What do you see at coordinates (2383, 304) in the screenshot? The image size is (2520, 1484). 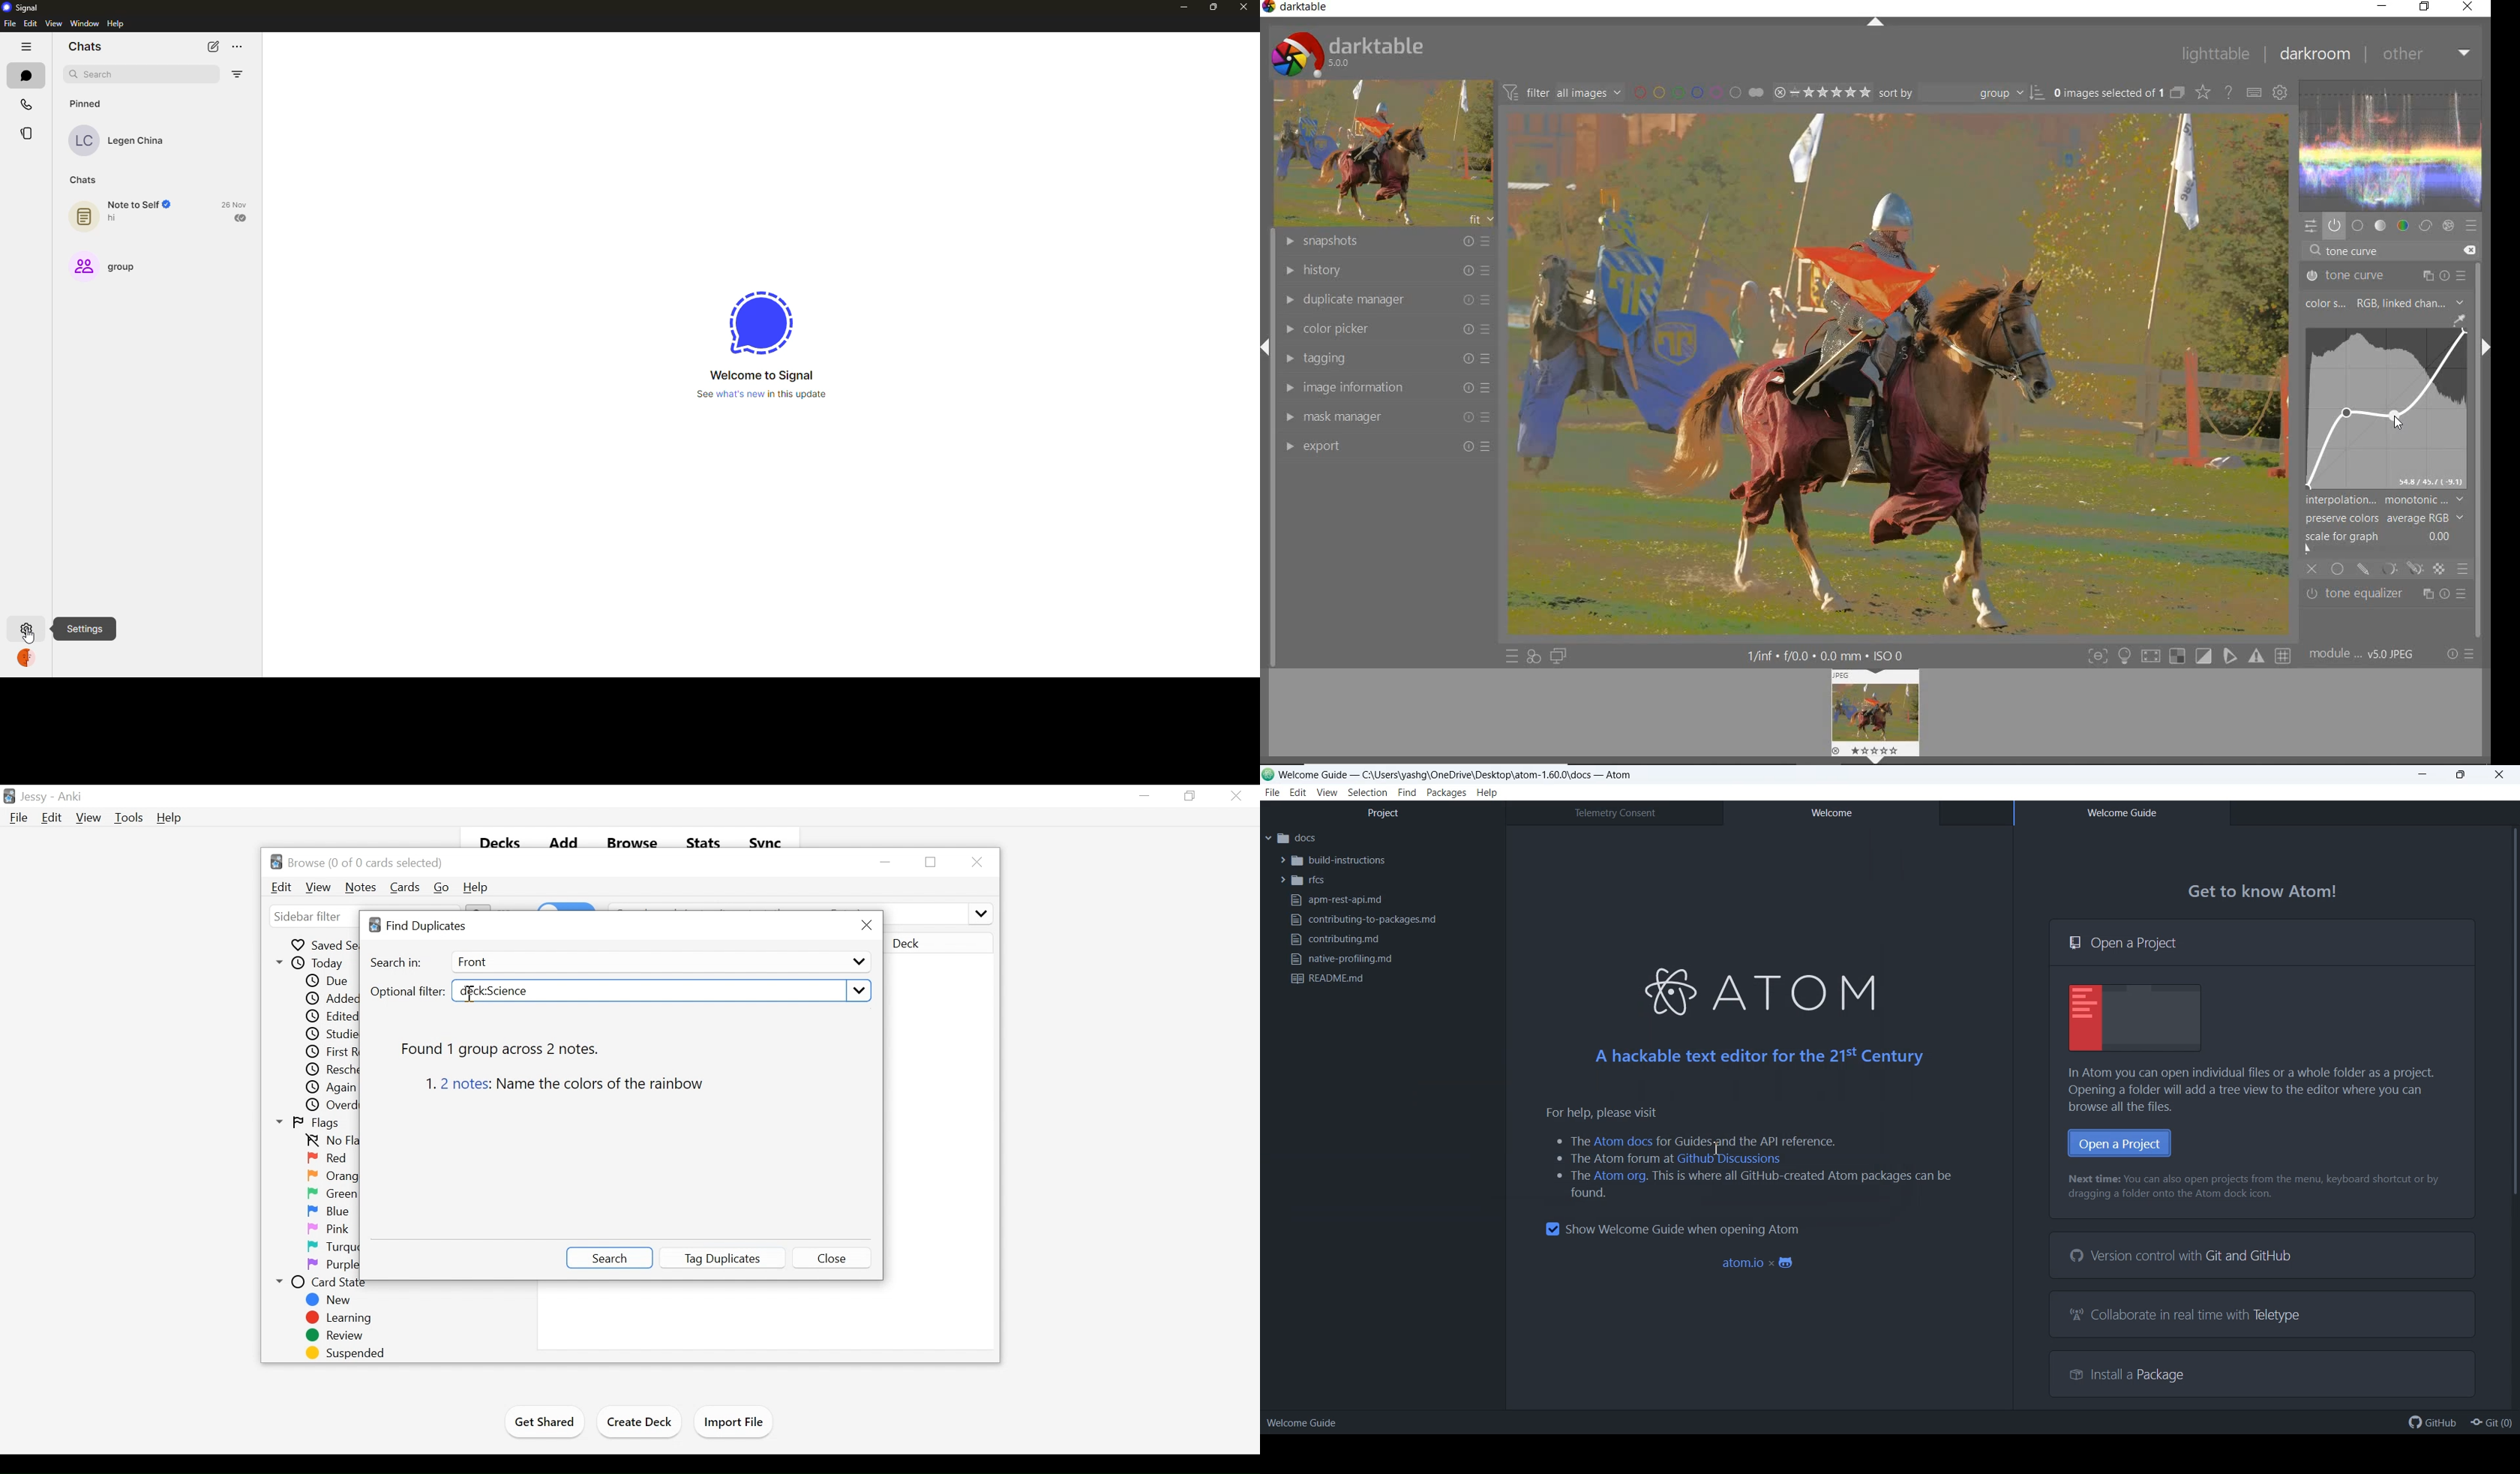 I see `color space` at bounding box center [2383, 304].